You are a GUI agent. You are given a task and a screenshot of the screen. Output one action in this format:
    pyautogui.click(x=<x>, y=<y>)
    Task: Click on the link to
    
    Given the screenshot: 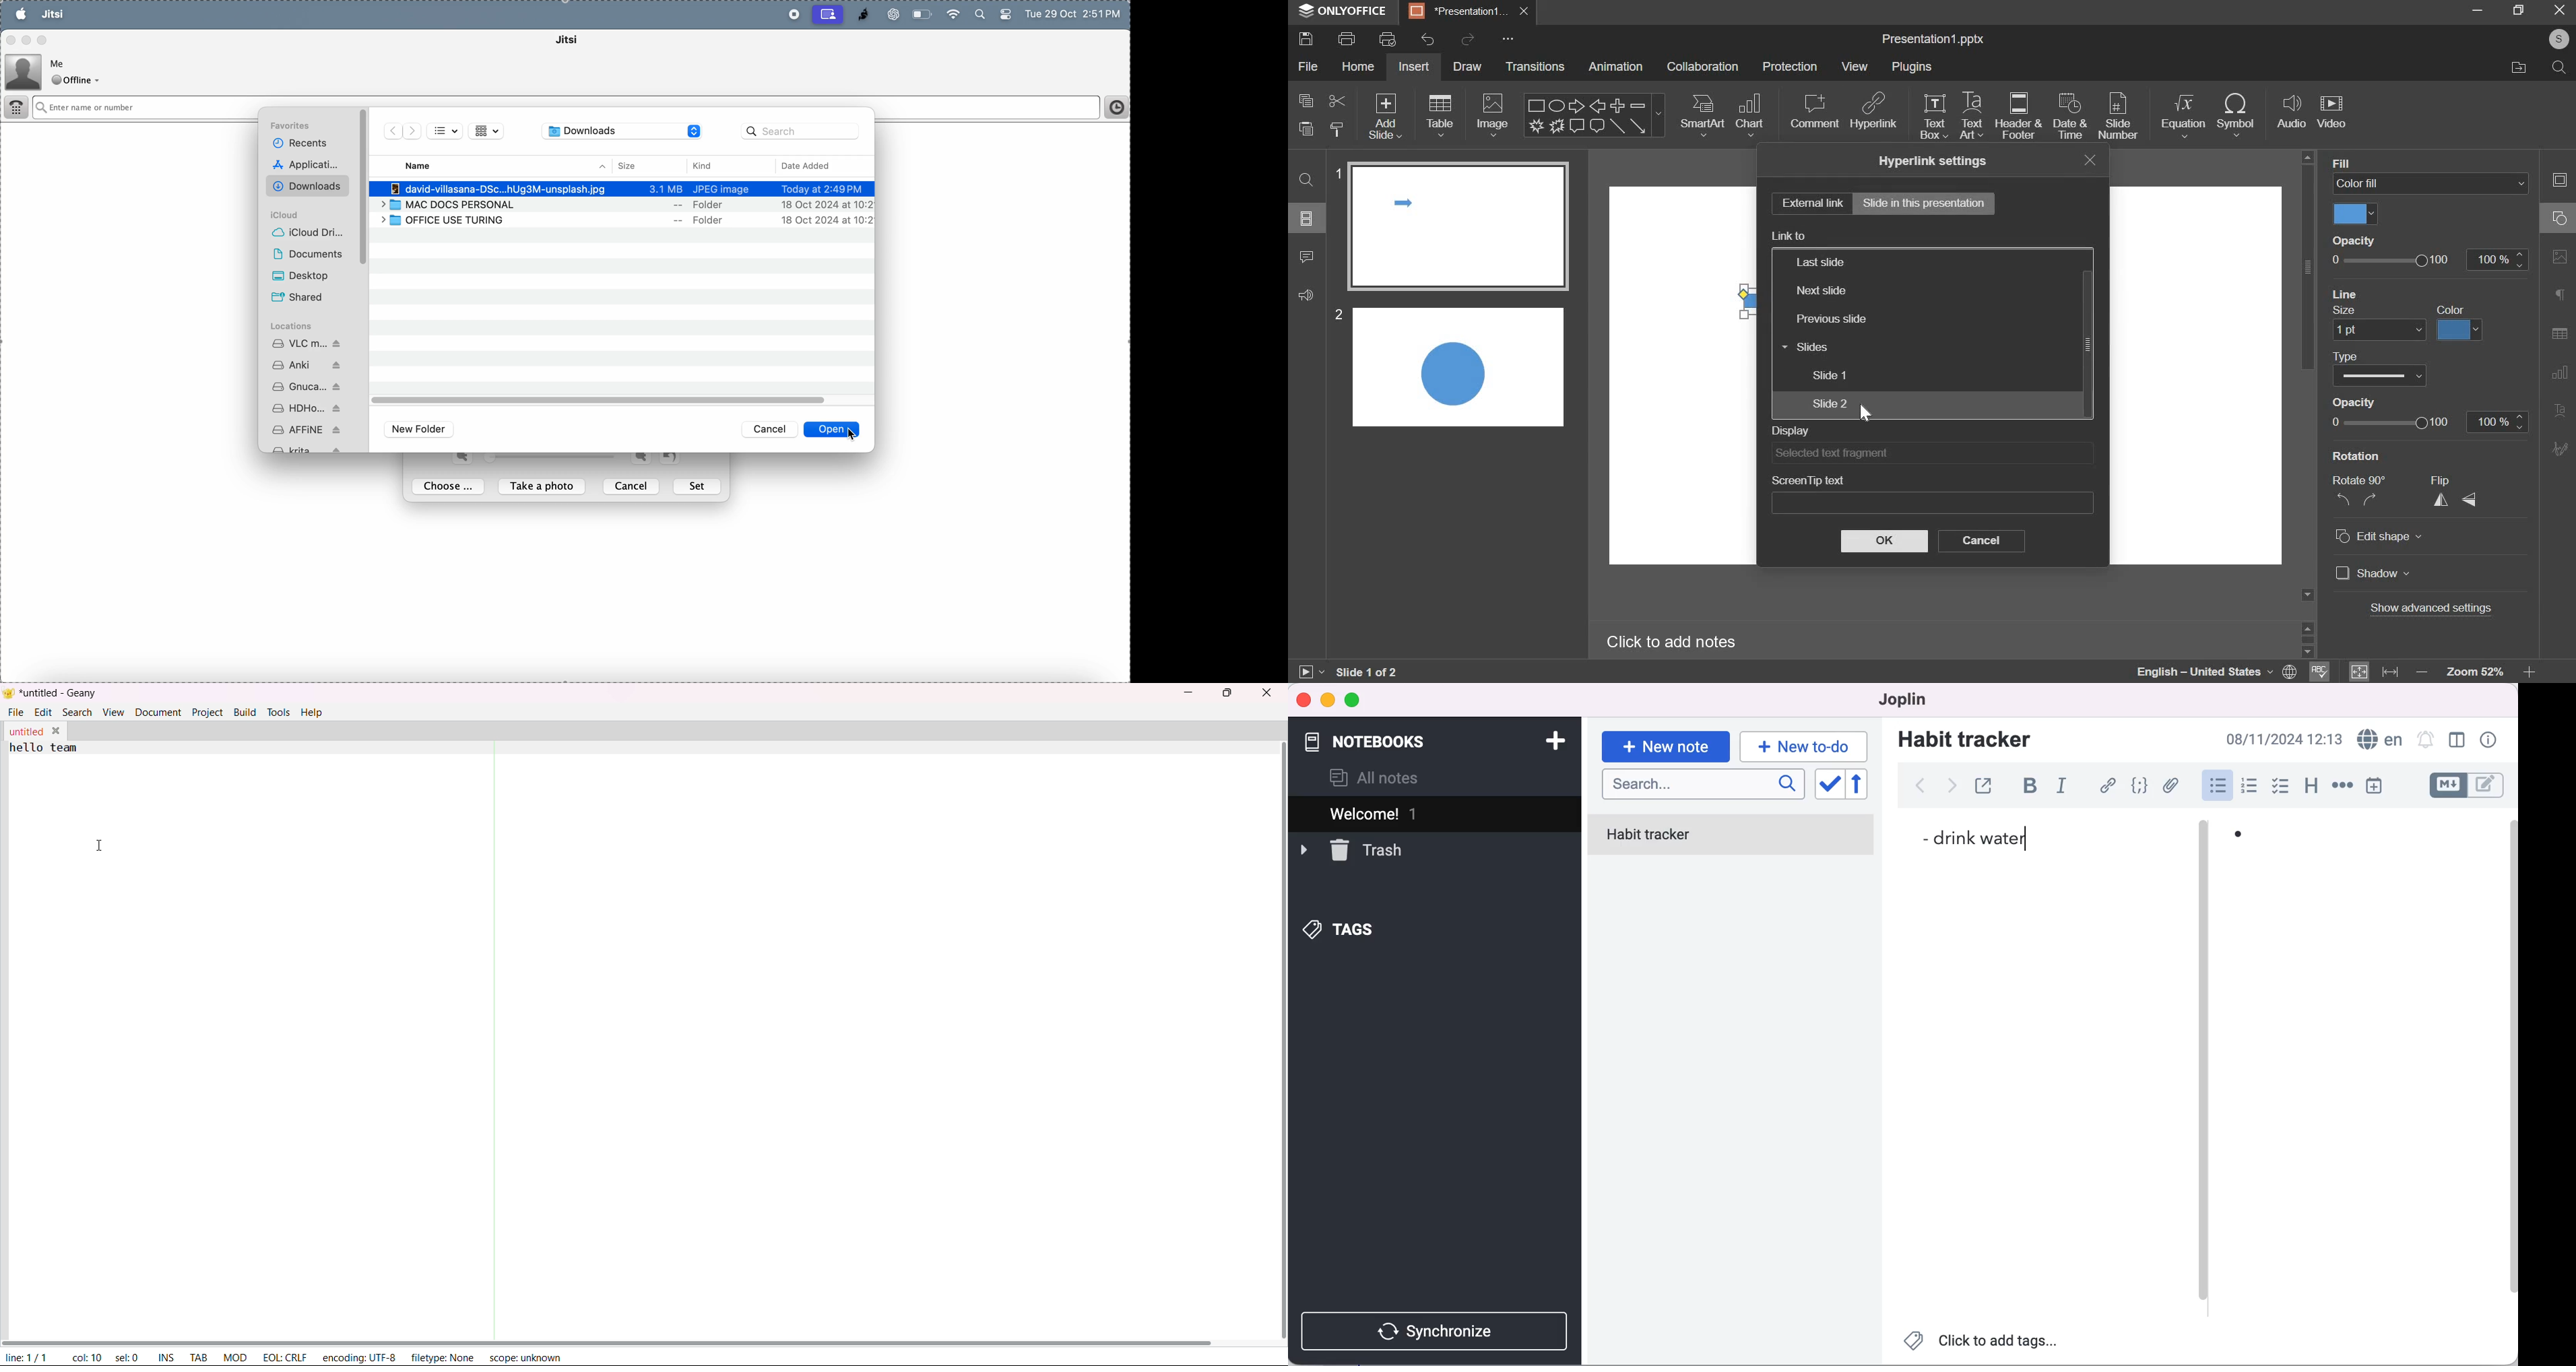 What is the action you would take?
    pyautogui.click(x=1789, y=236)
    